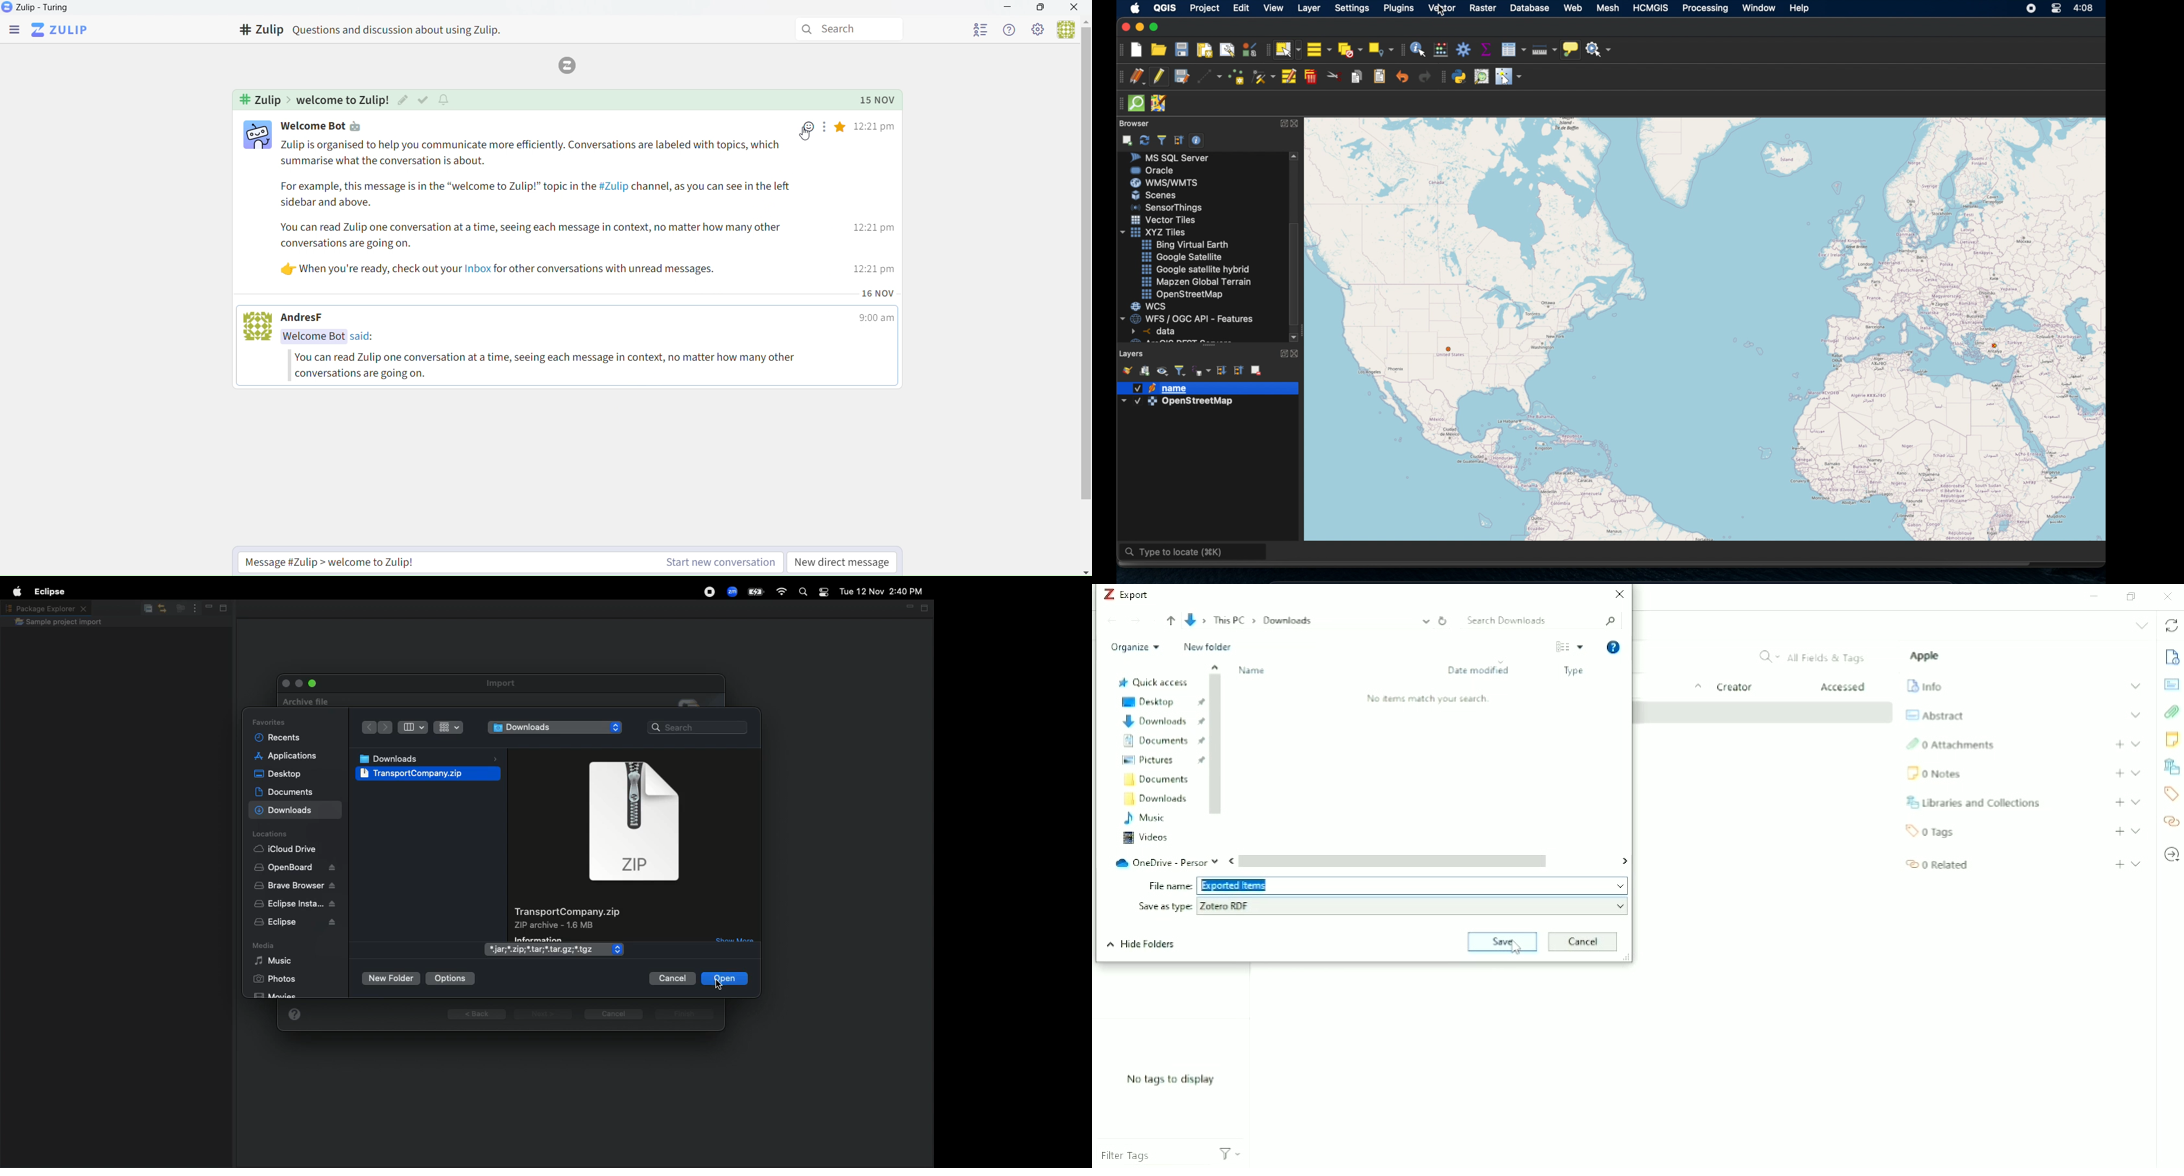  Describe the element at coordinates (257, 136) in the screenshot. I see `user profile` at that location.